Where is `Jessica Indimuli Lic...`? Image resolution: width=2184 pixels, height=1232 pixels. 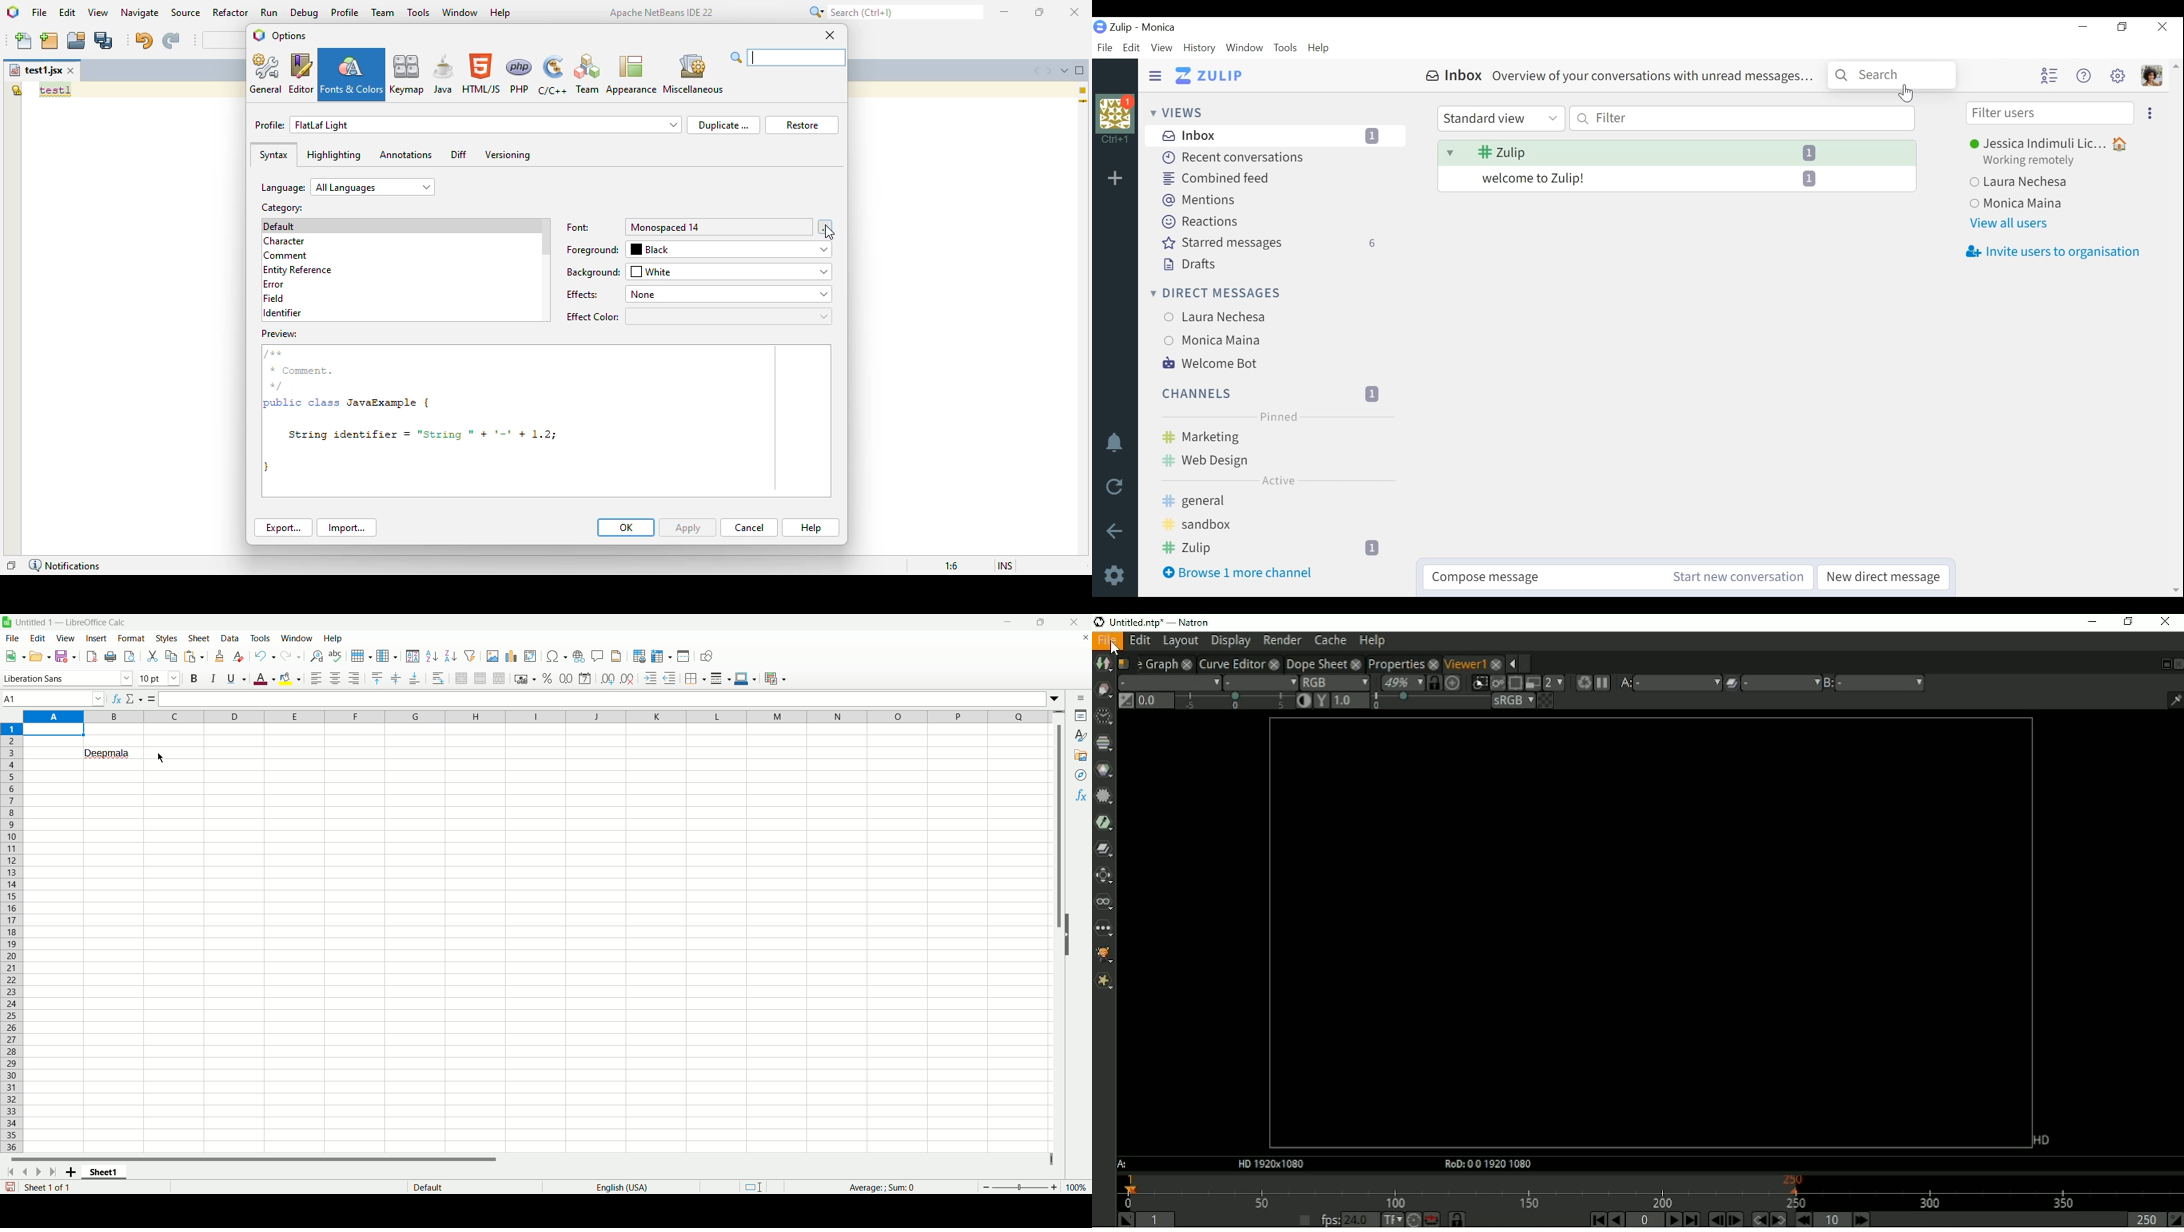 Jessica Indimuli Lic... is located at coordinates (2058, 142).